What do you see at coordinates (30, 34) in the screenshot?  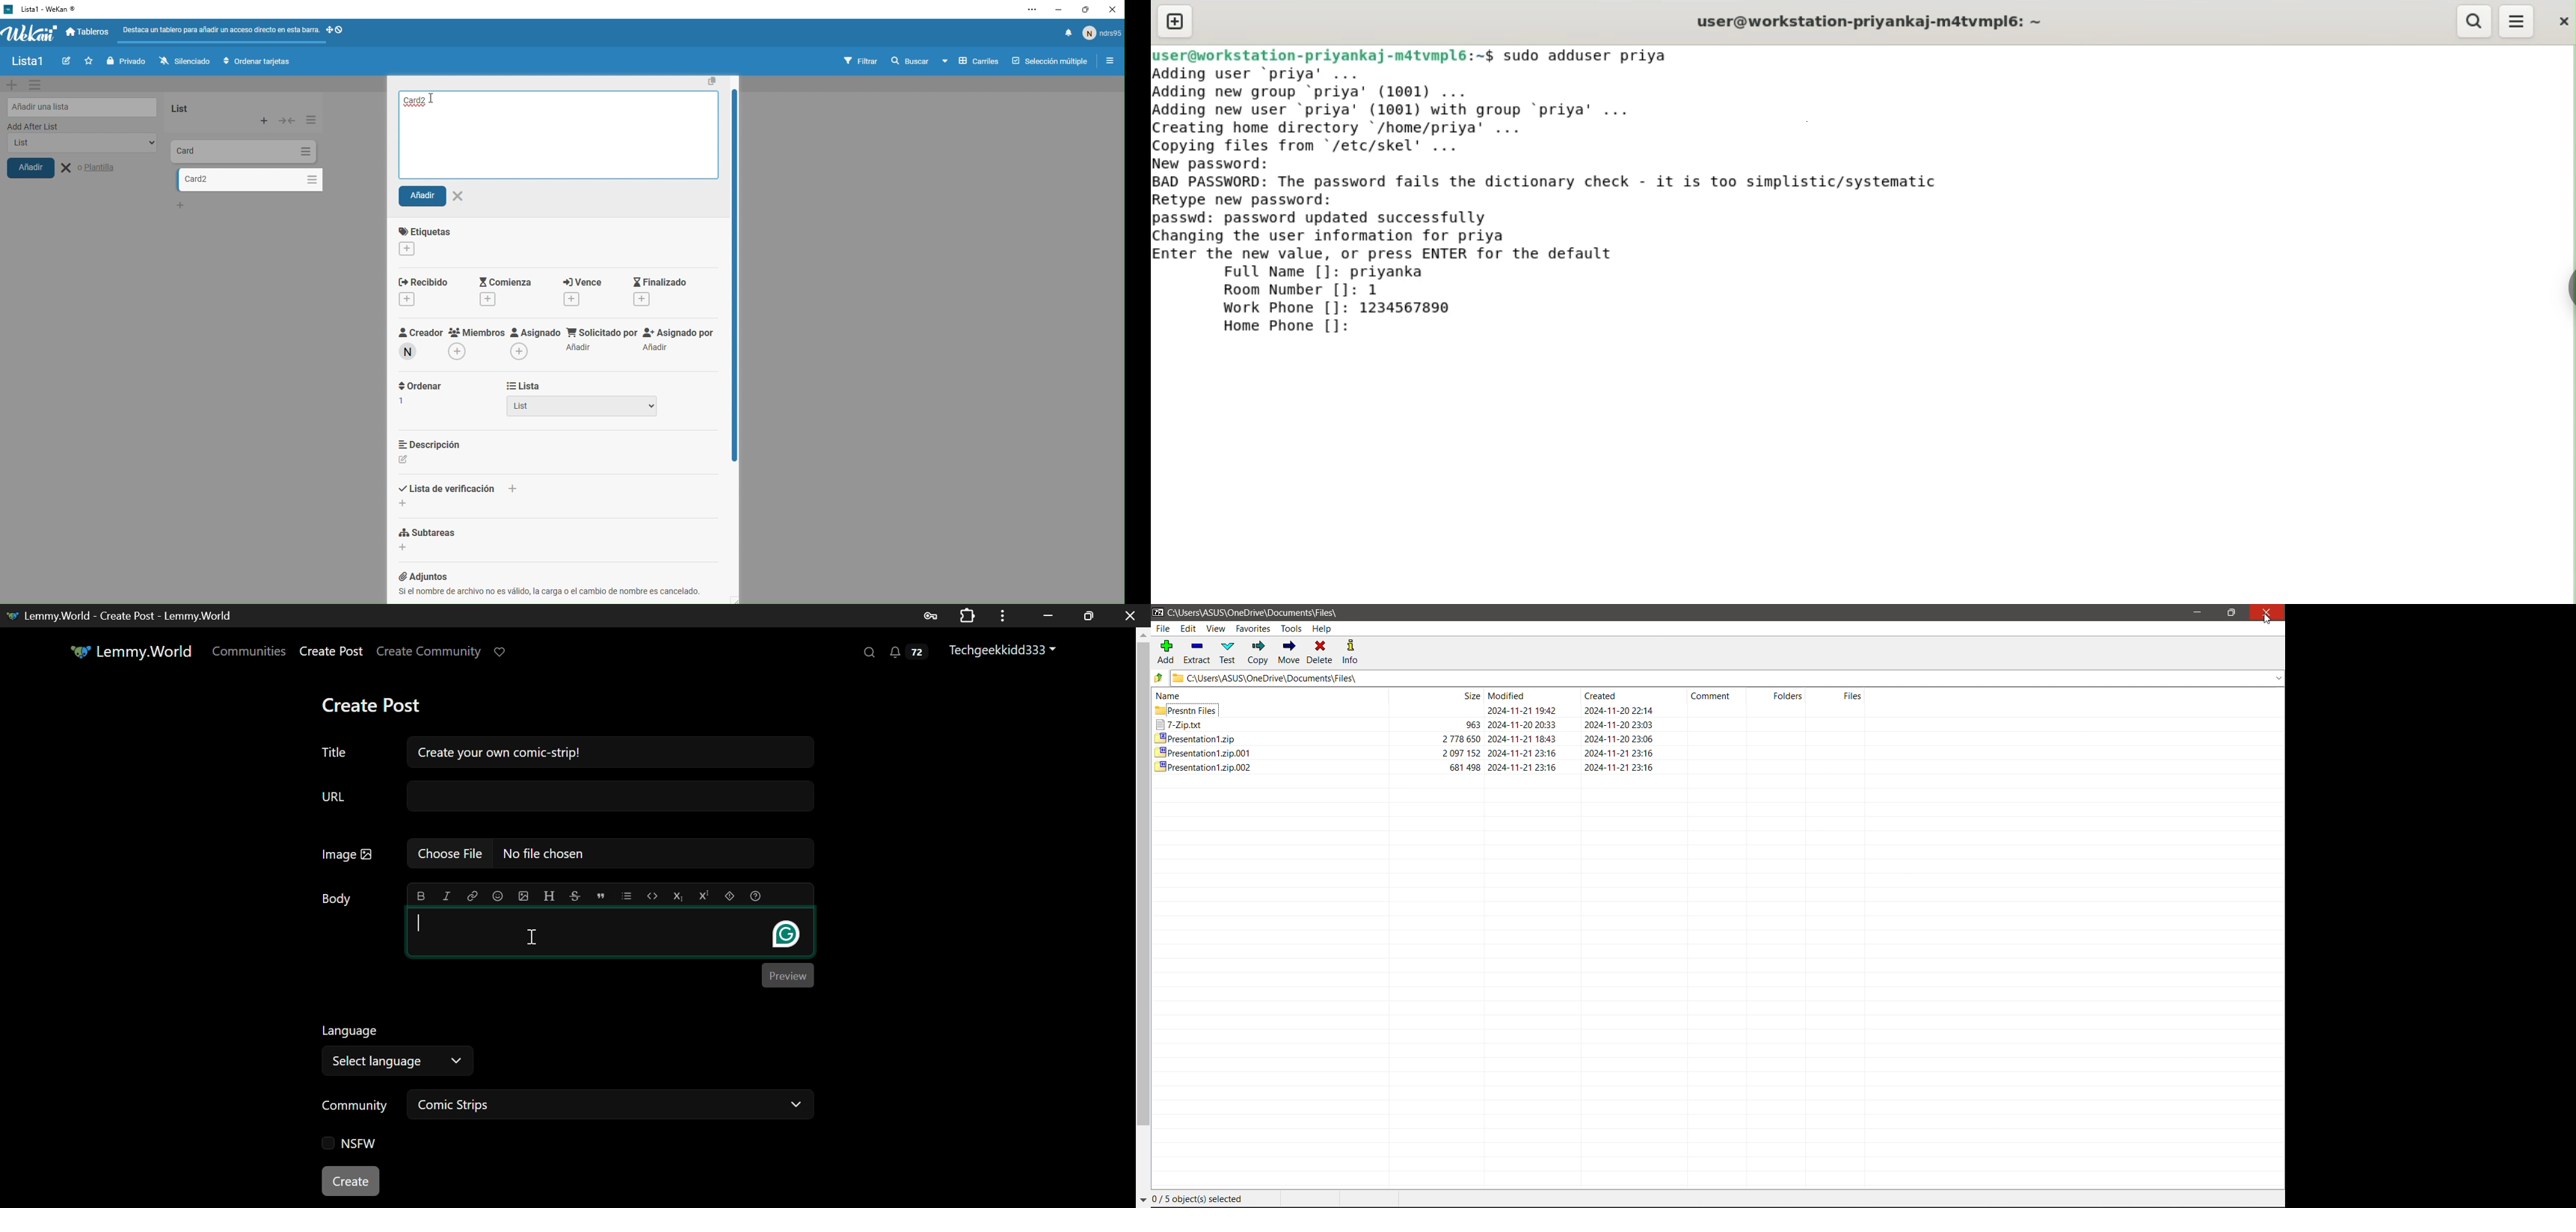 I see `wekan` at bounding box center [30, 34].